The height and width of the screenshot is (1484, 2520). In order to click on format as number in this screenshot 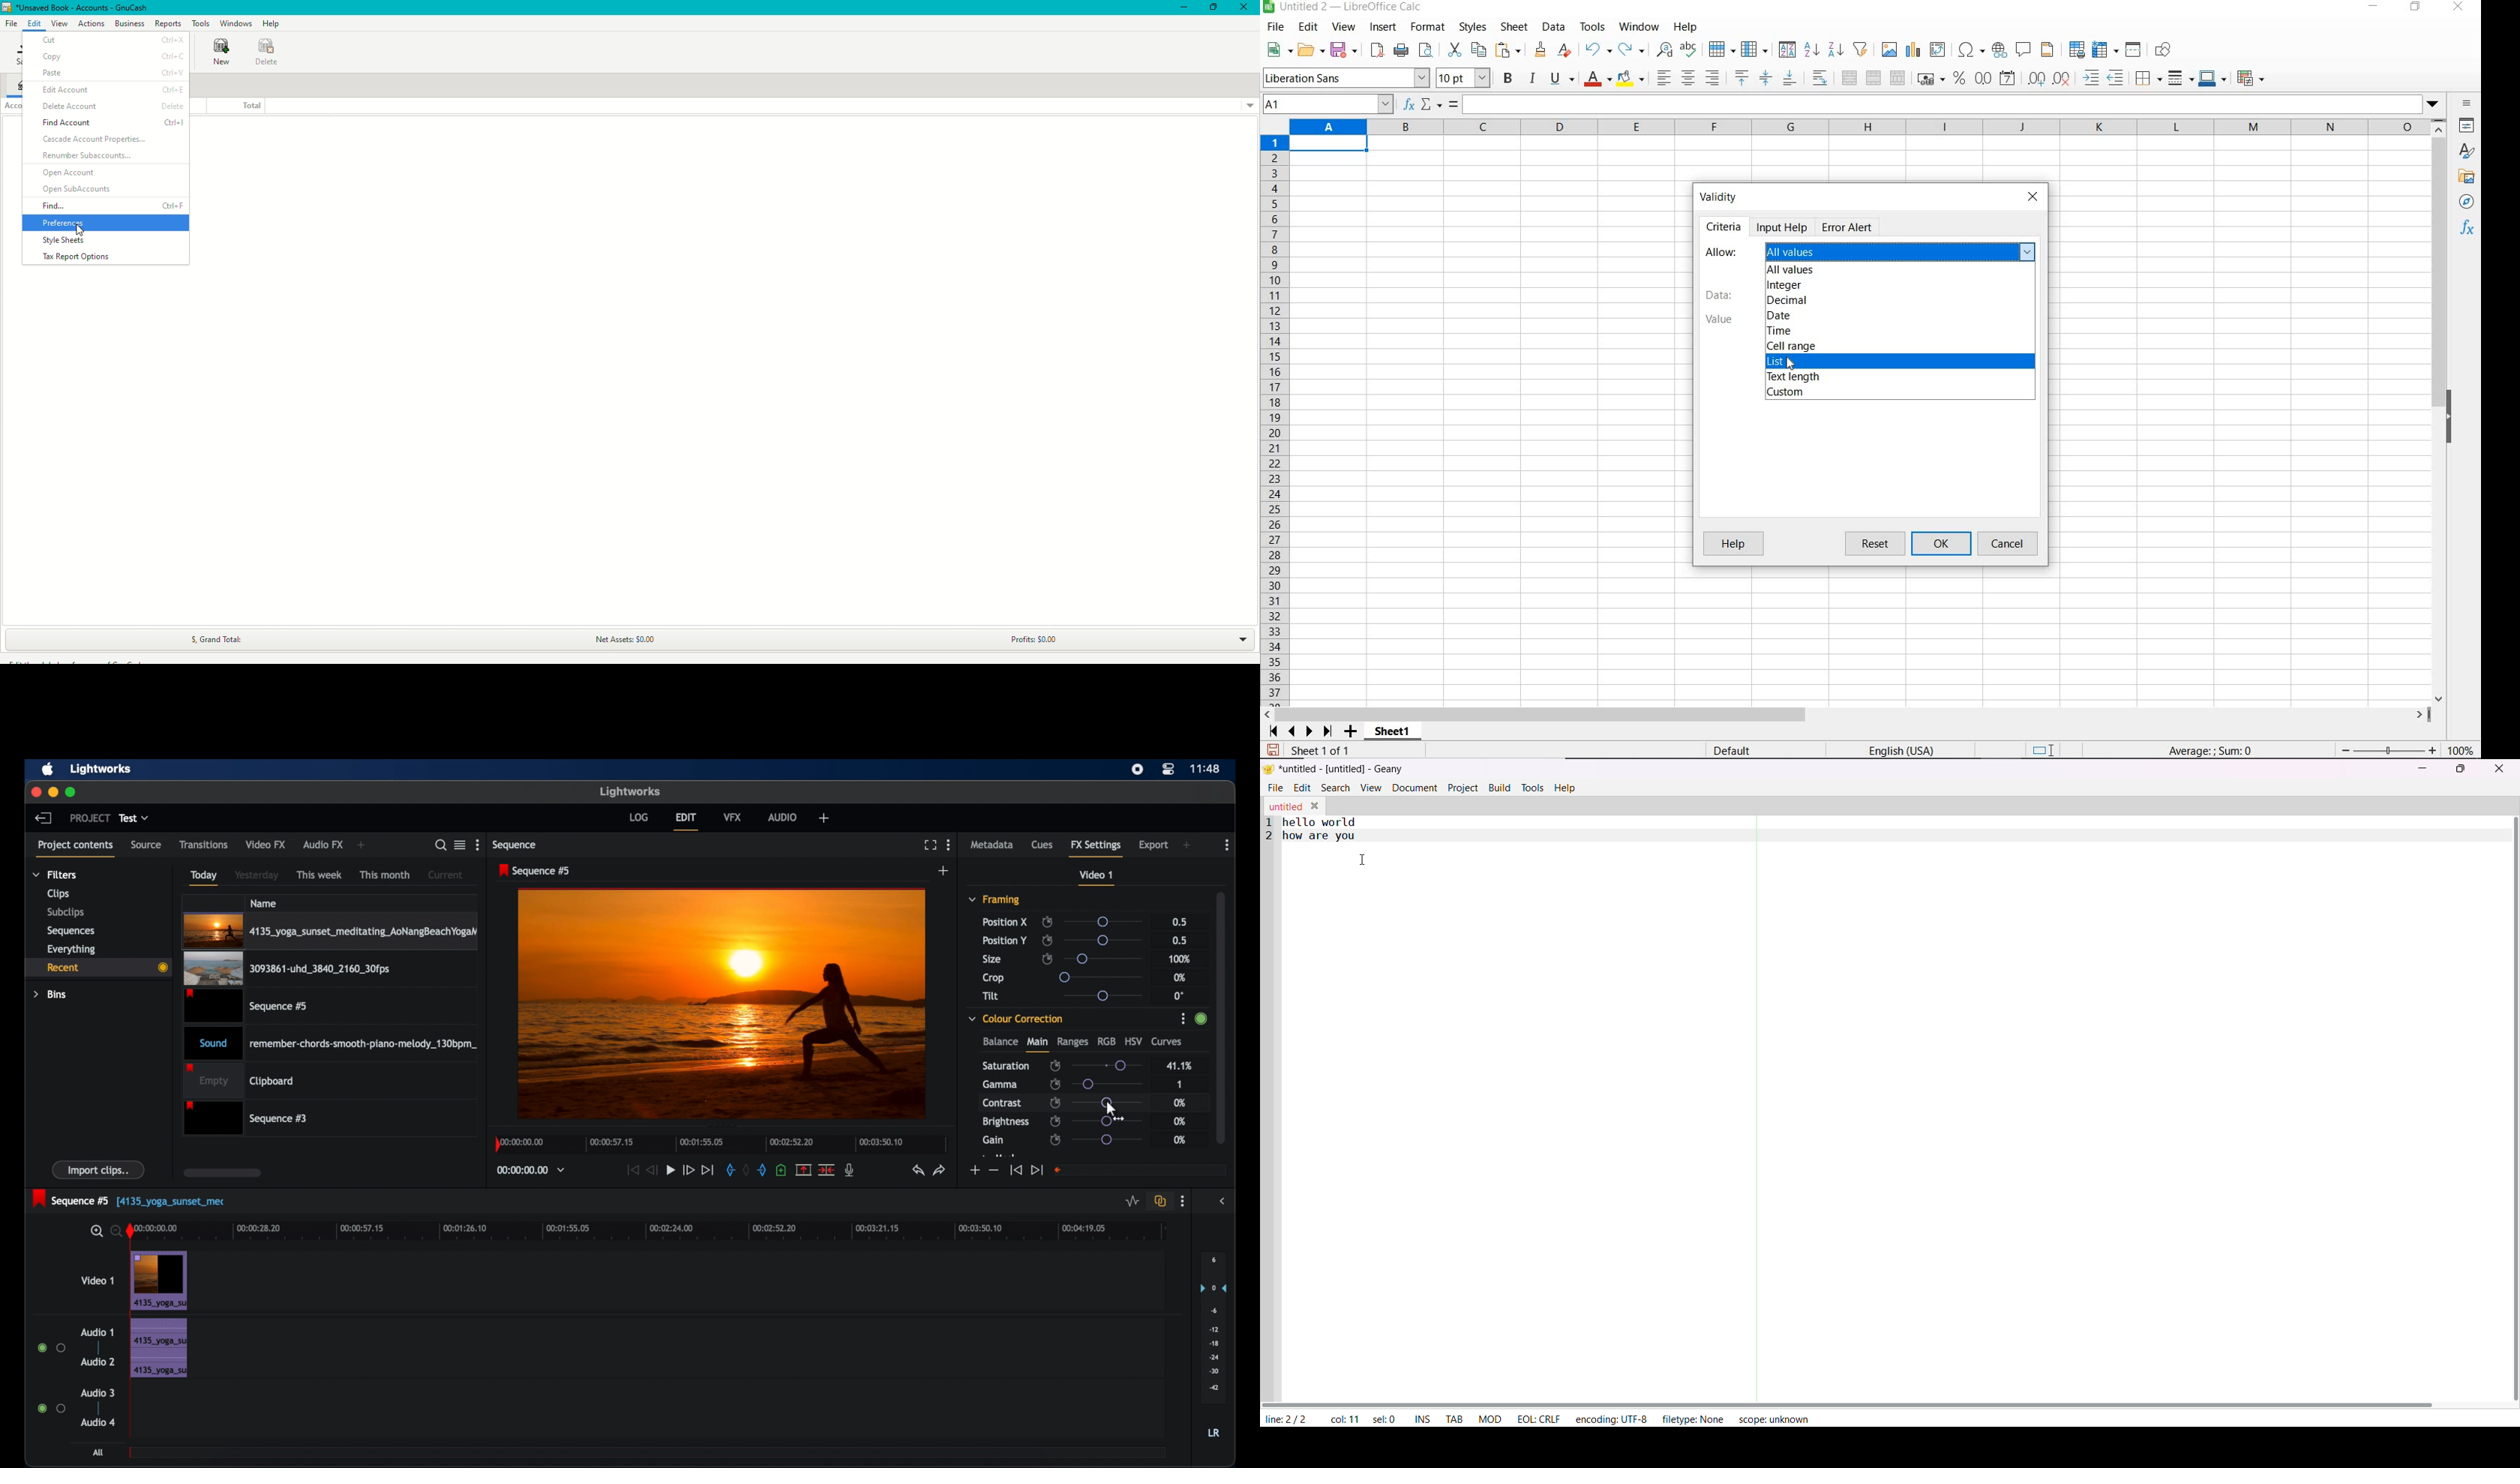, I will do `click(1983, 78)`.